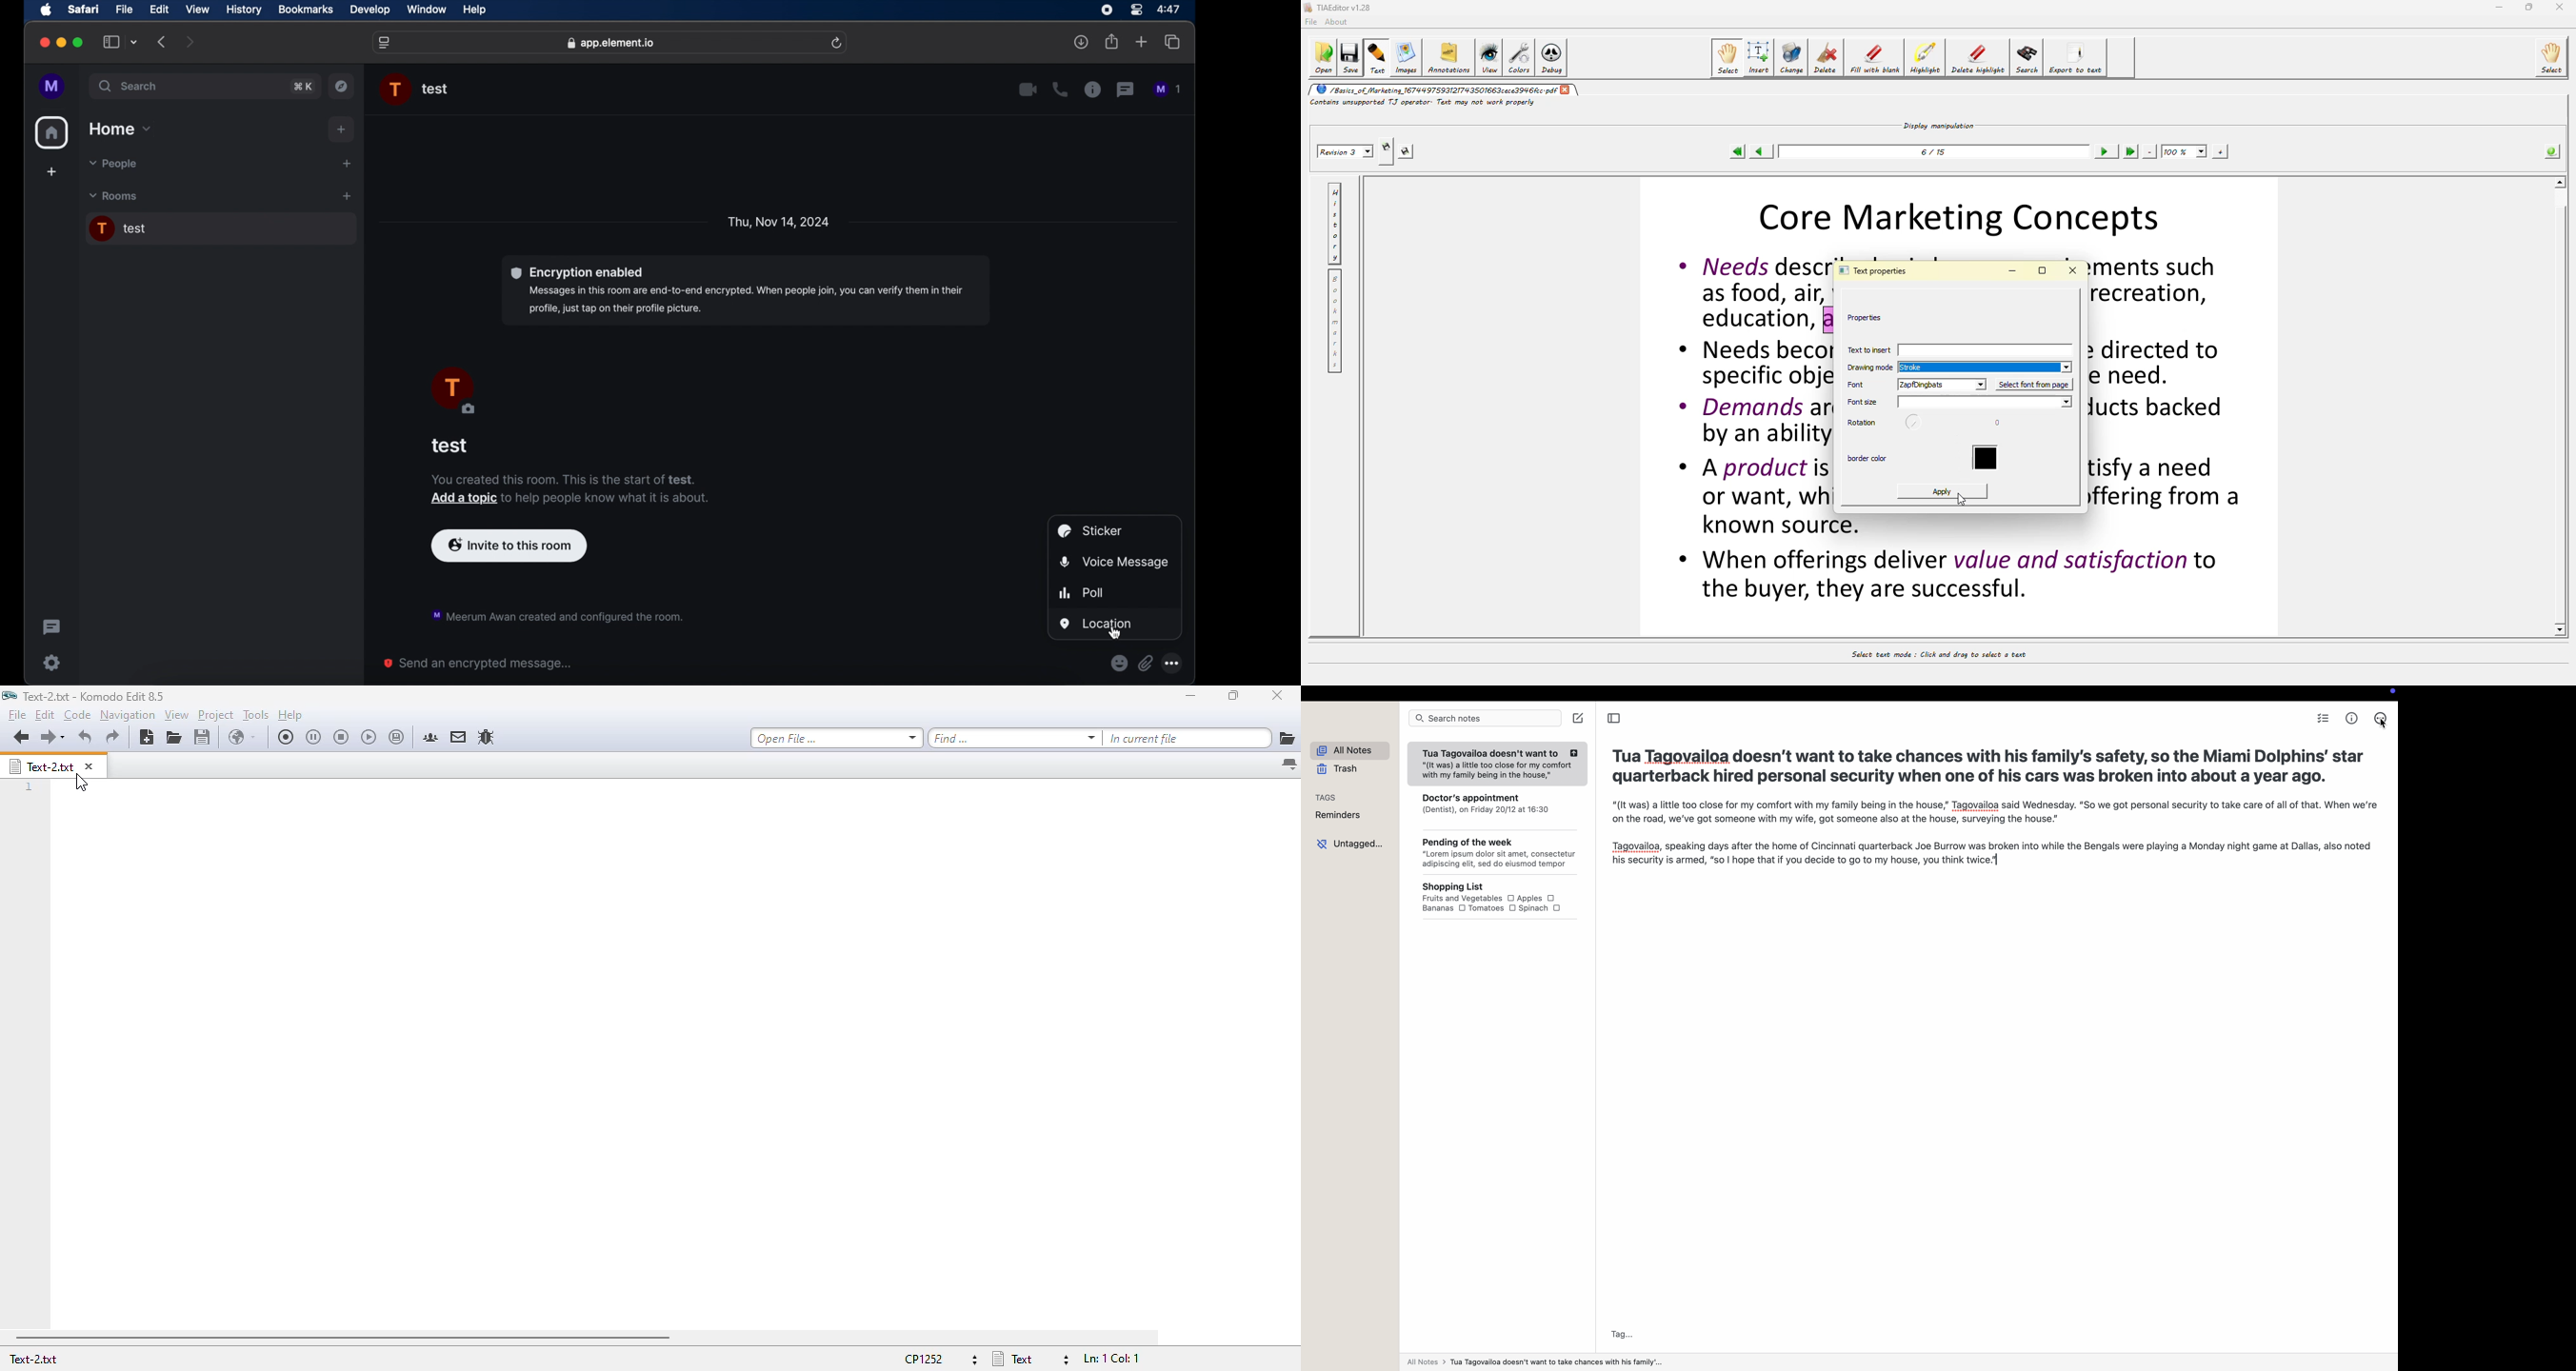 The height and width of the screenshot is (1372, 2576). What do you see at coordinates (121, 129) in the screenshot?
I see `home dropdown` at bounding box center [121, 129].